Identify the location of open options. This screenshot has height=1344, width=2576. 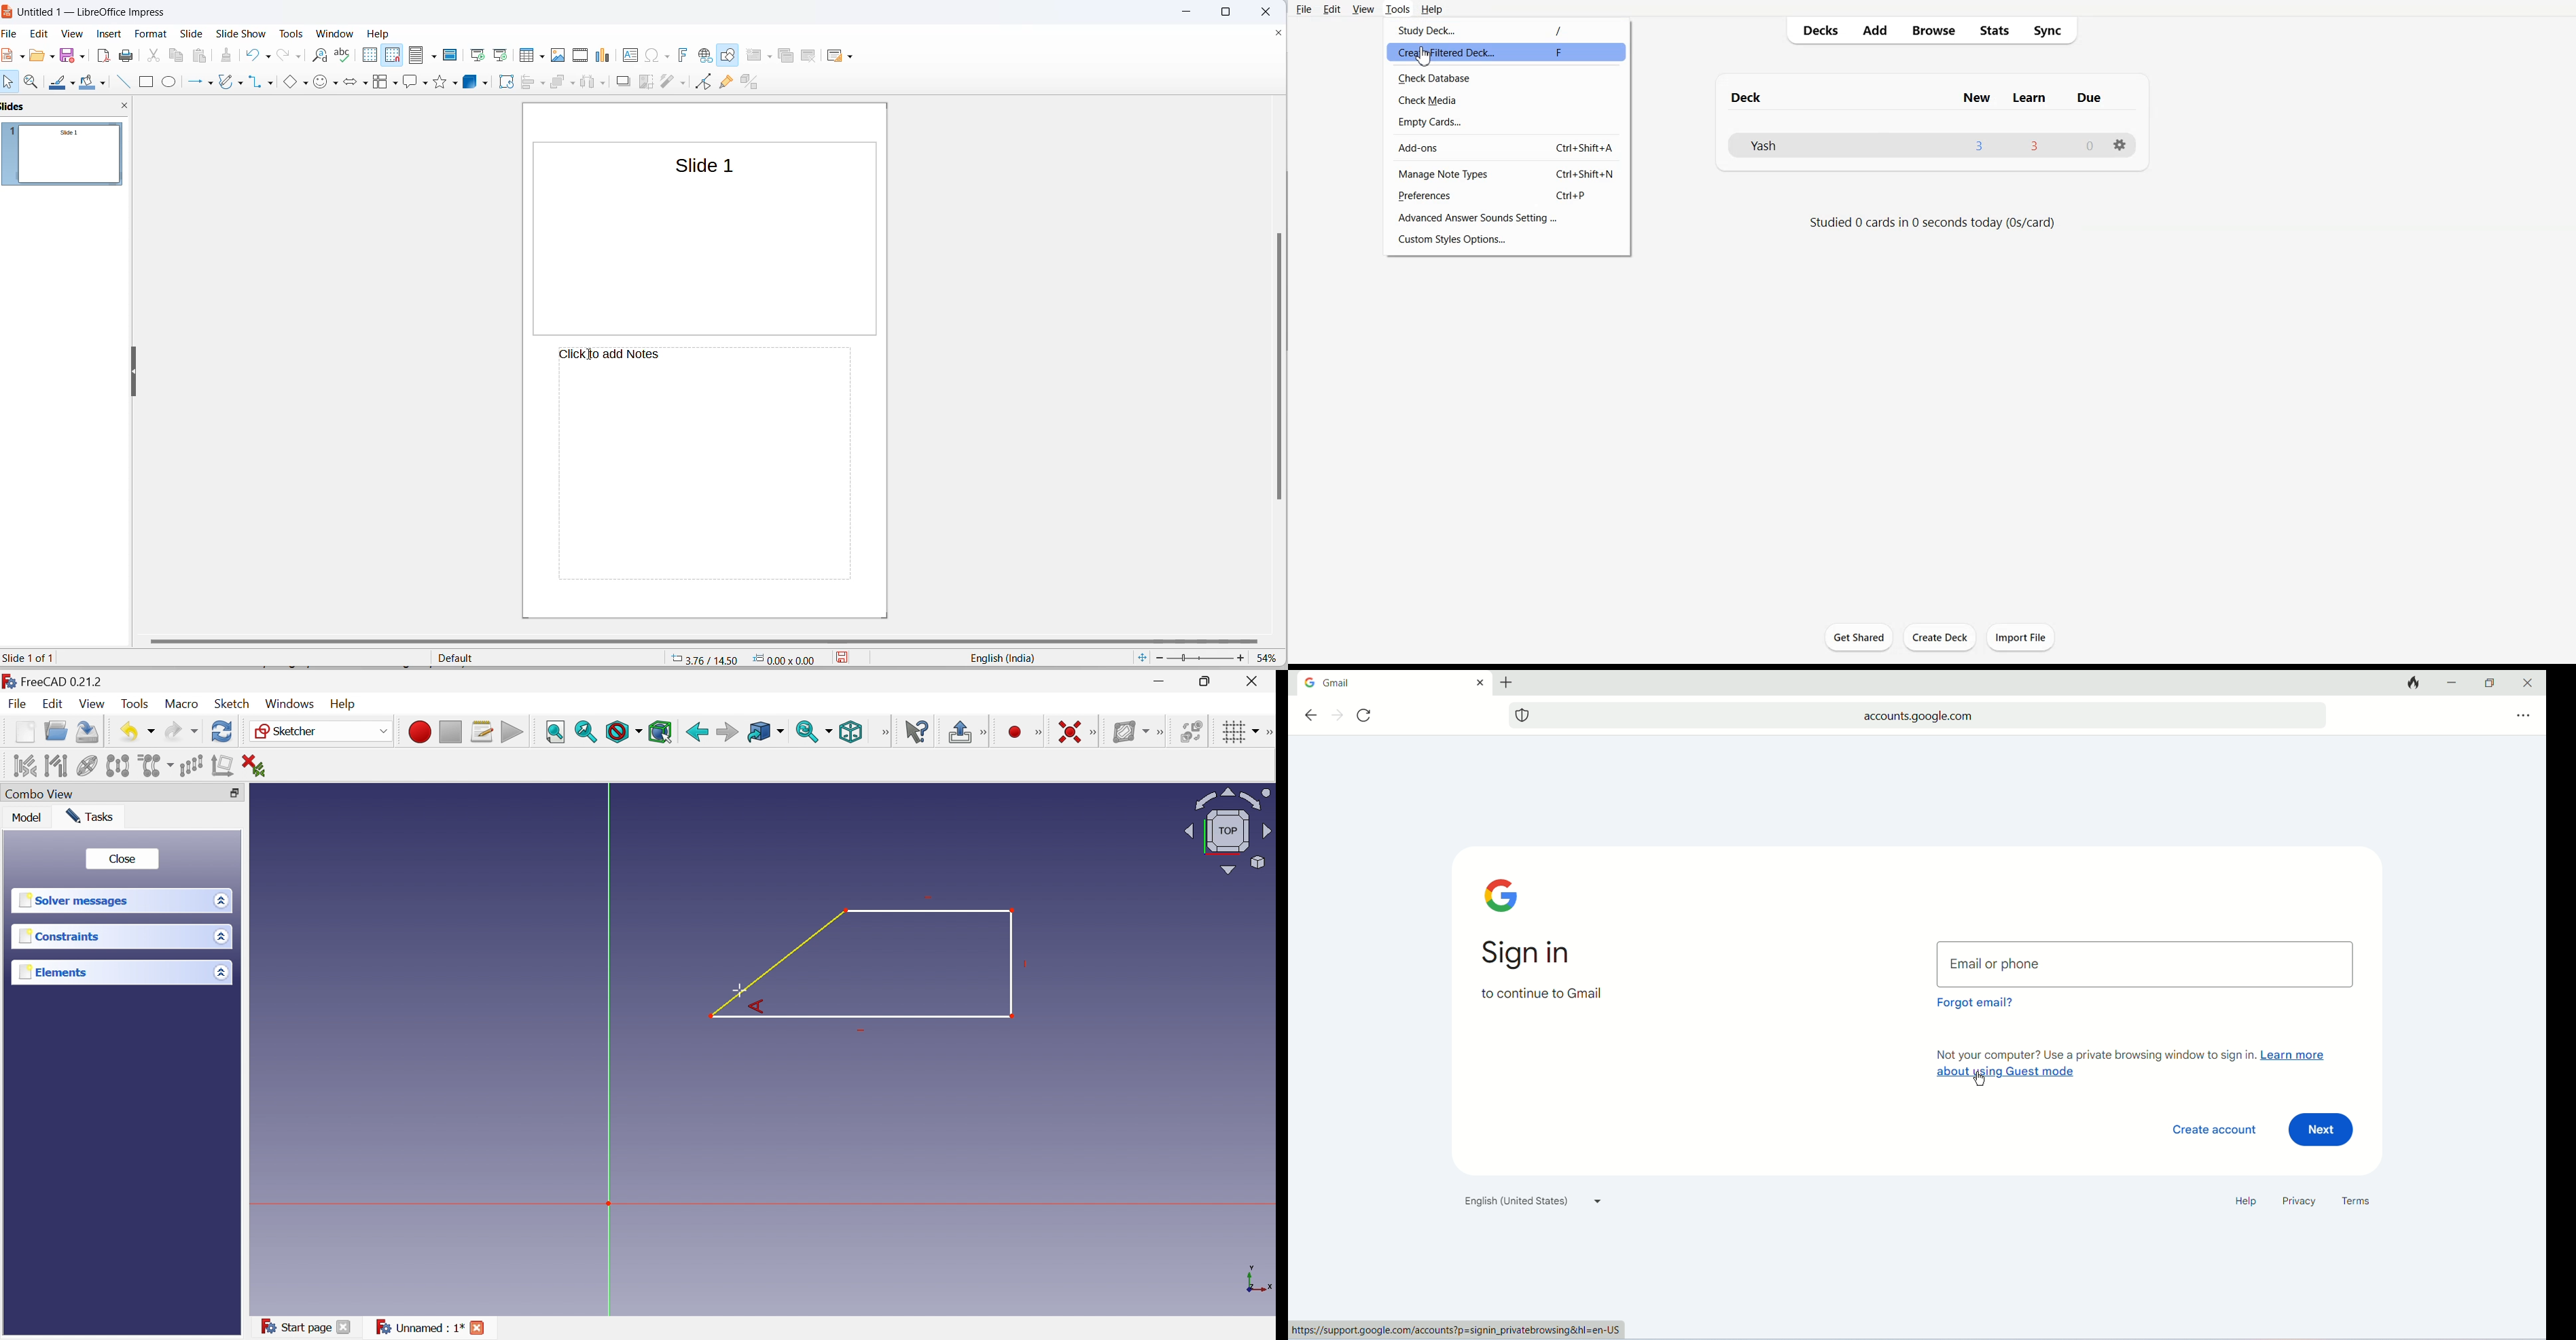
(50, 55).